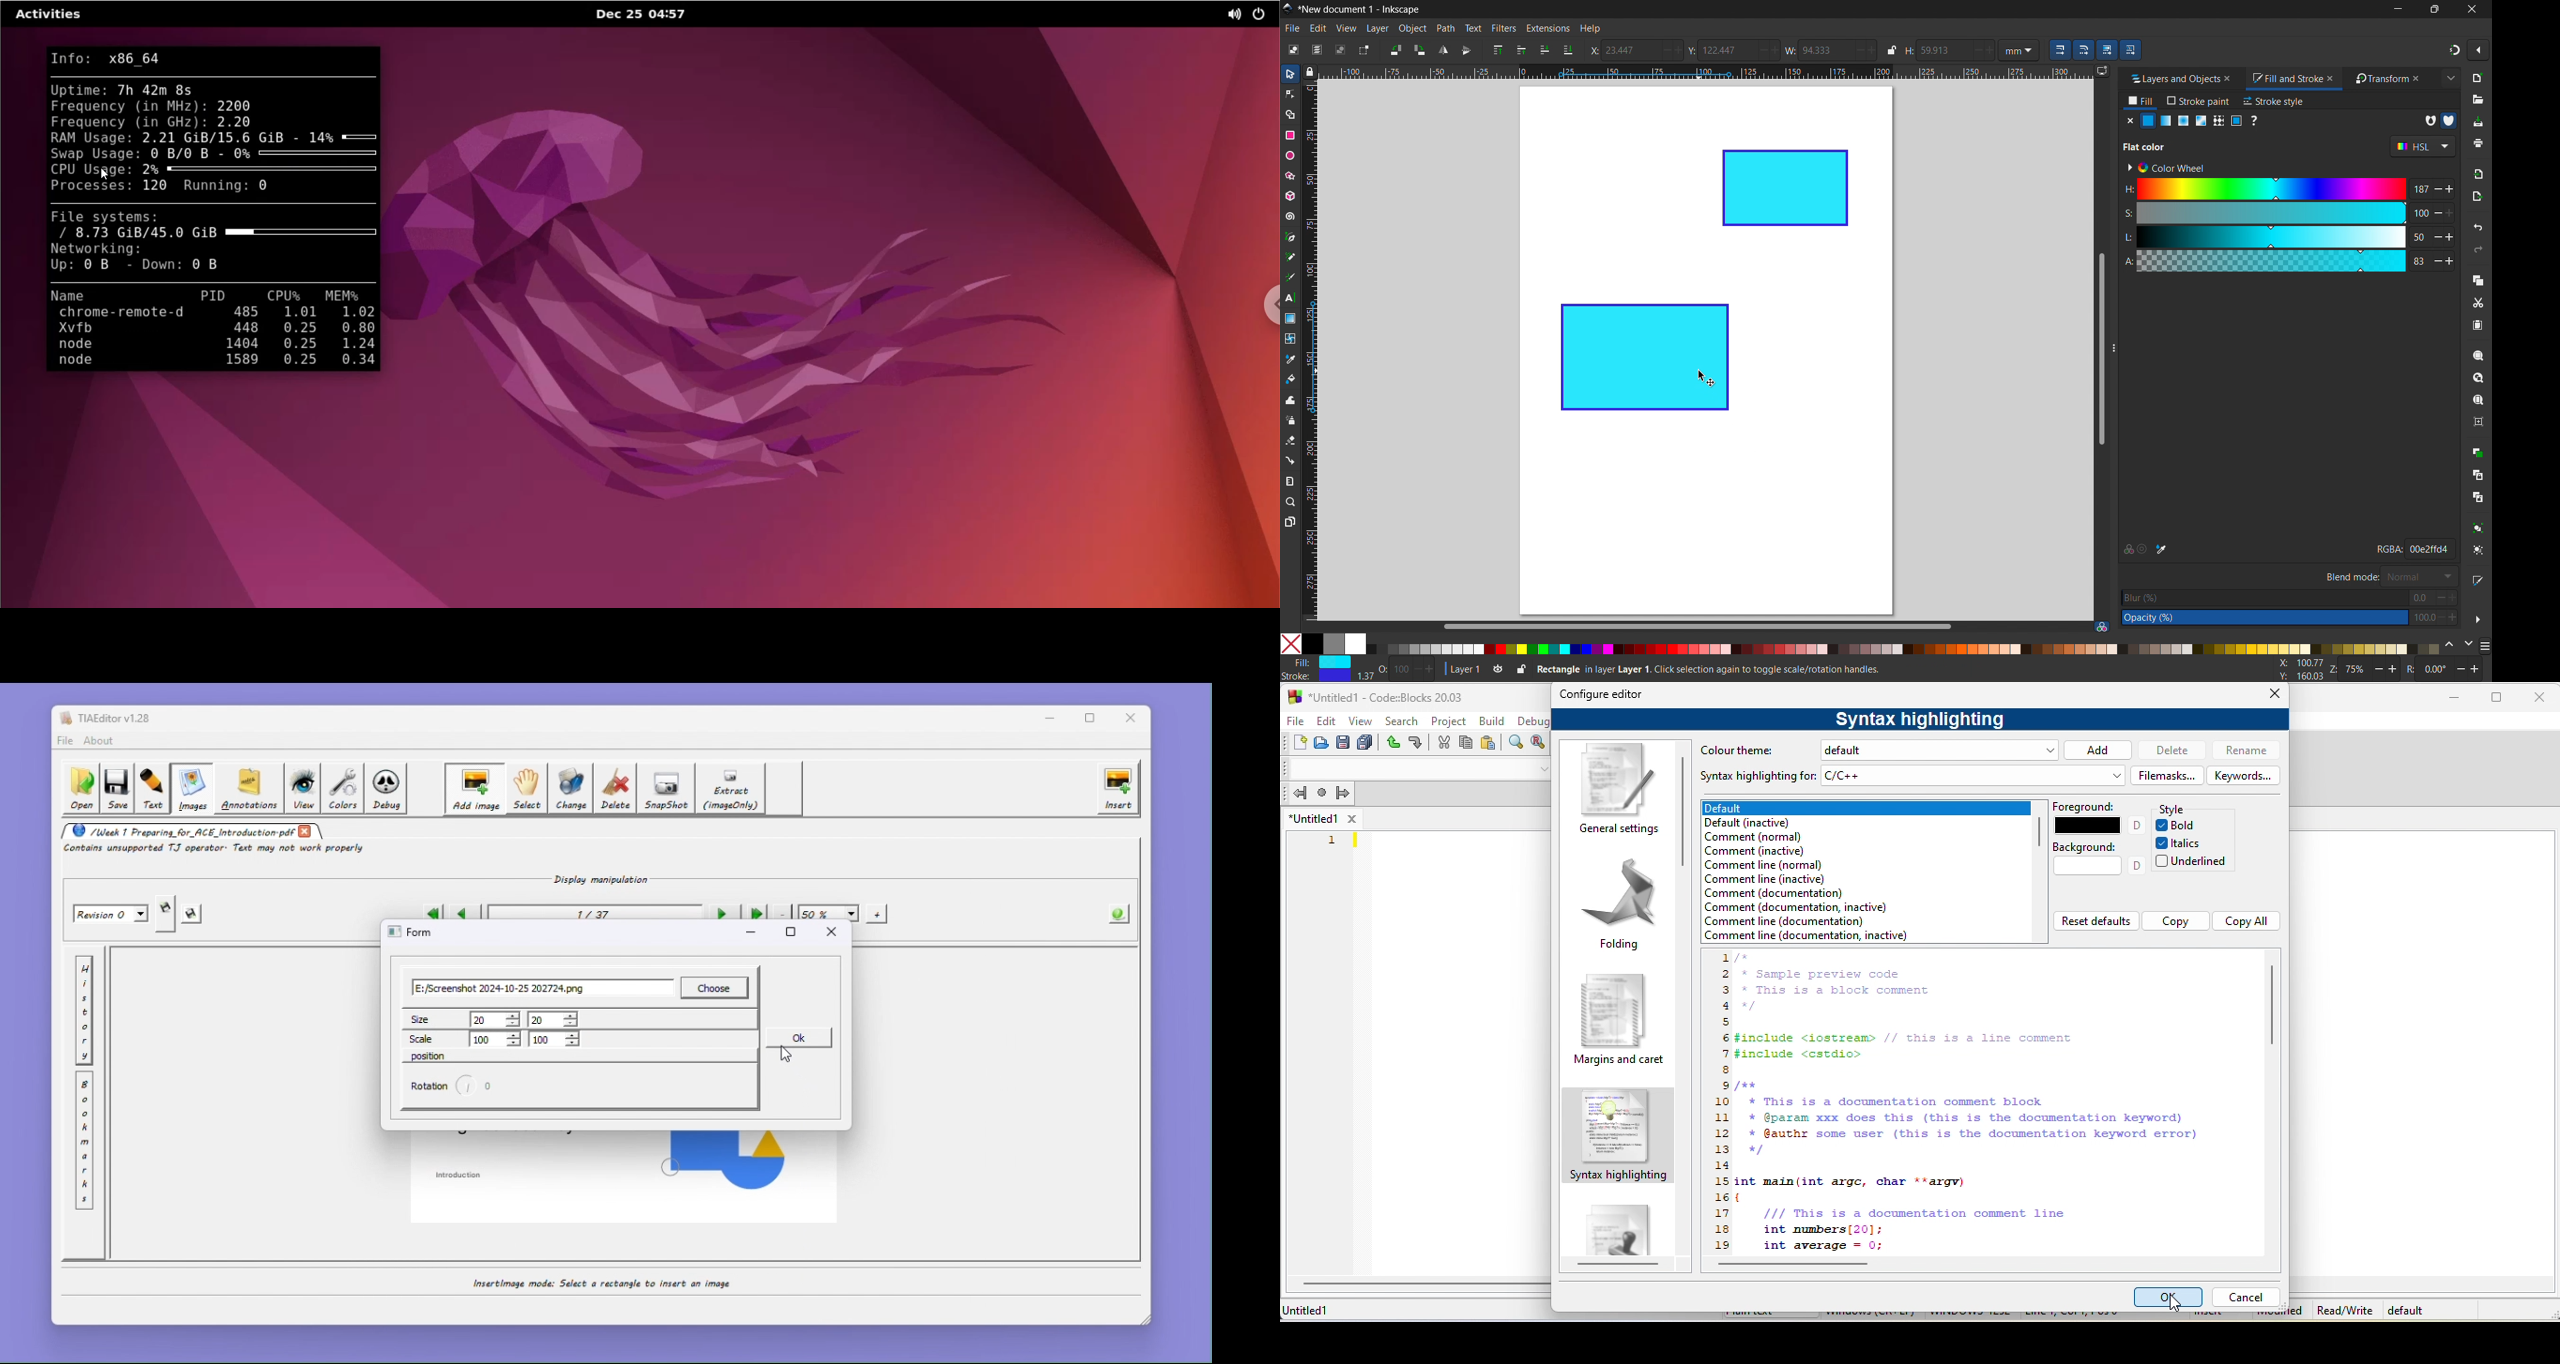 Image resolution: width=2576 pixels, height=1372 pixels. Describe the element at coordinates (2175, 810) in the screenshot. I see `style` at that location.